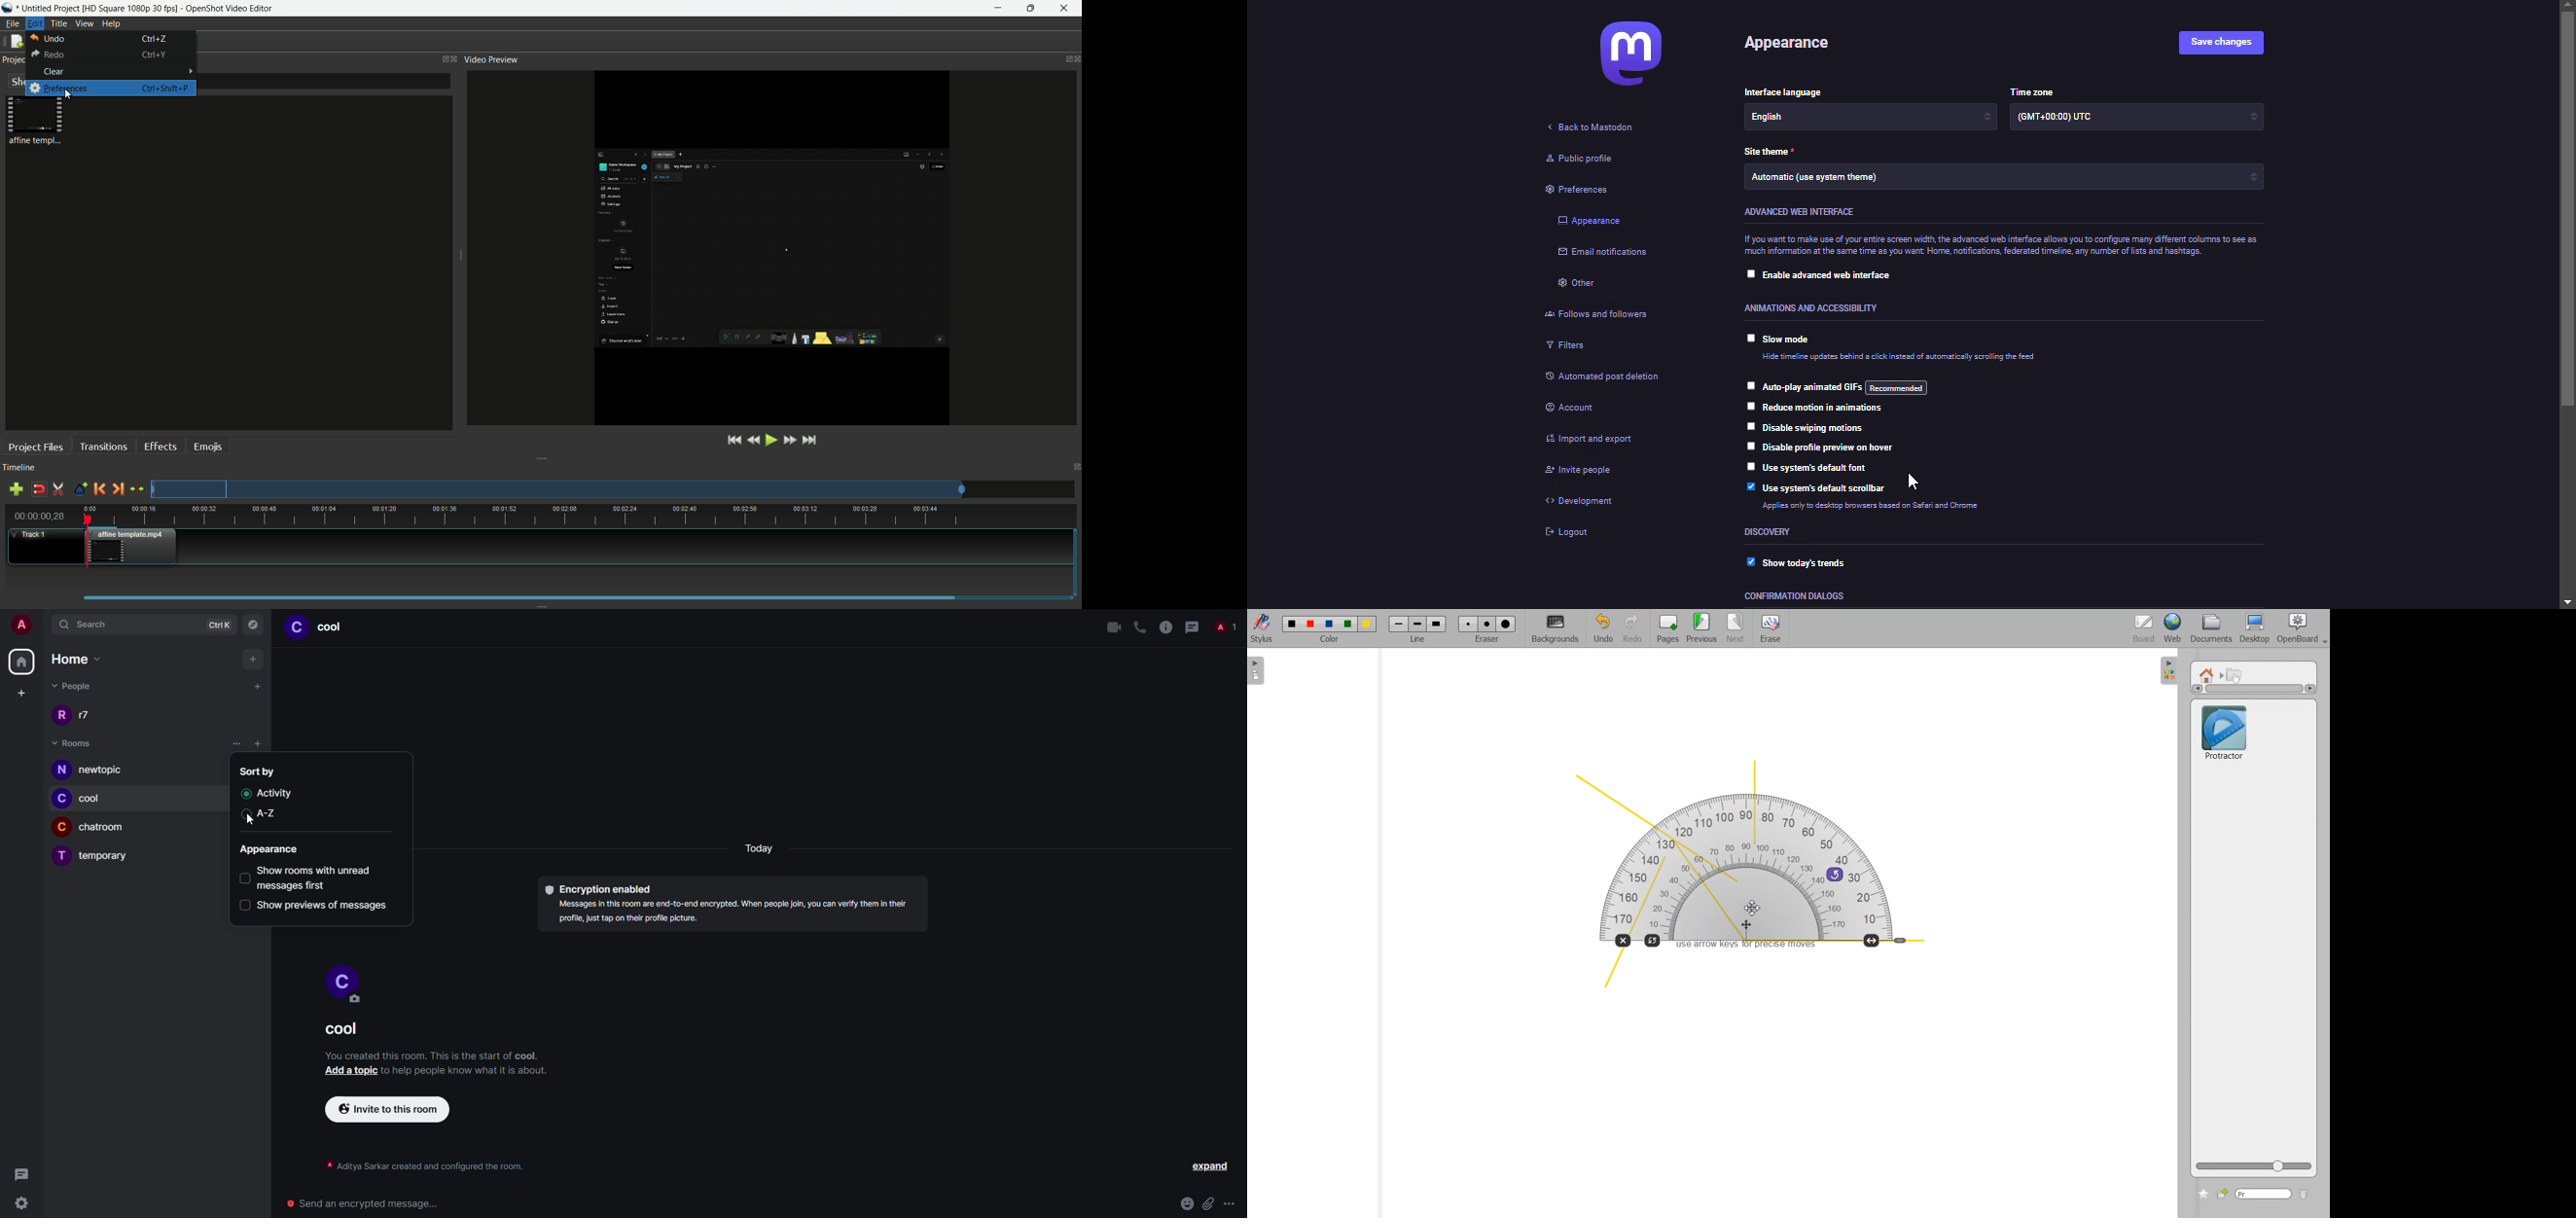  Describe the element at coordinates (264, 815) in the screenshot. I see `a-z` at that location.